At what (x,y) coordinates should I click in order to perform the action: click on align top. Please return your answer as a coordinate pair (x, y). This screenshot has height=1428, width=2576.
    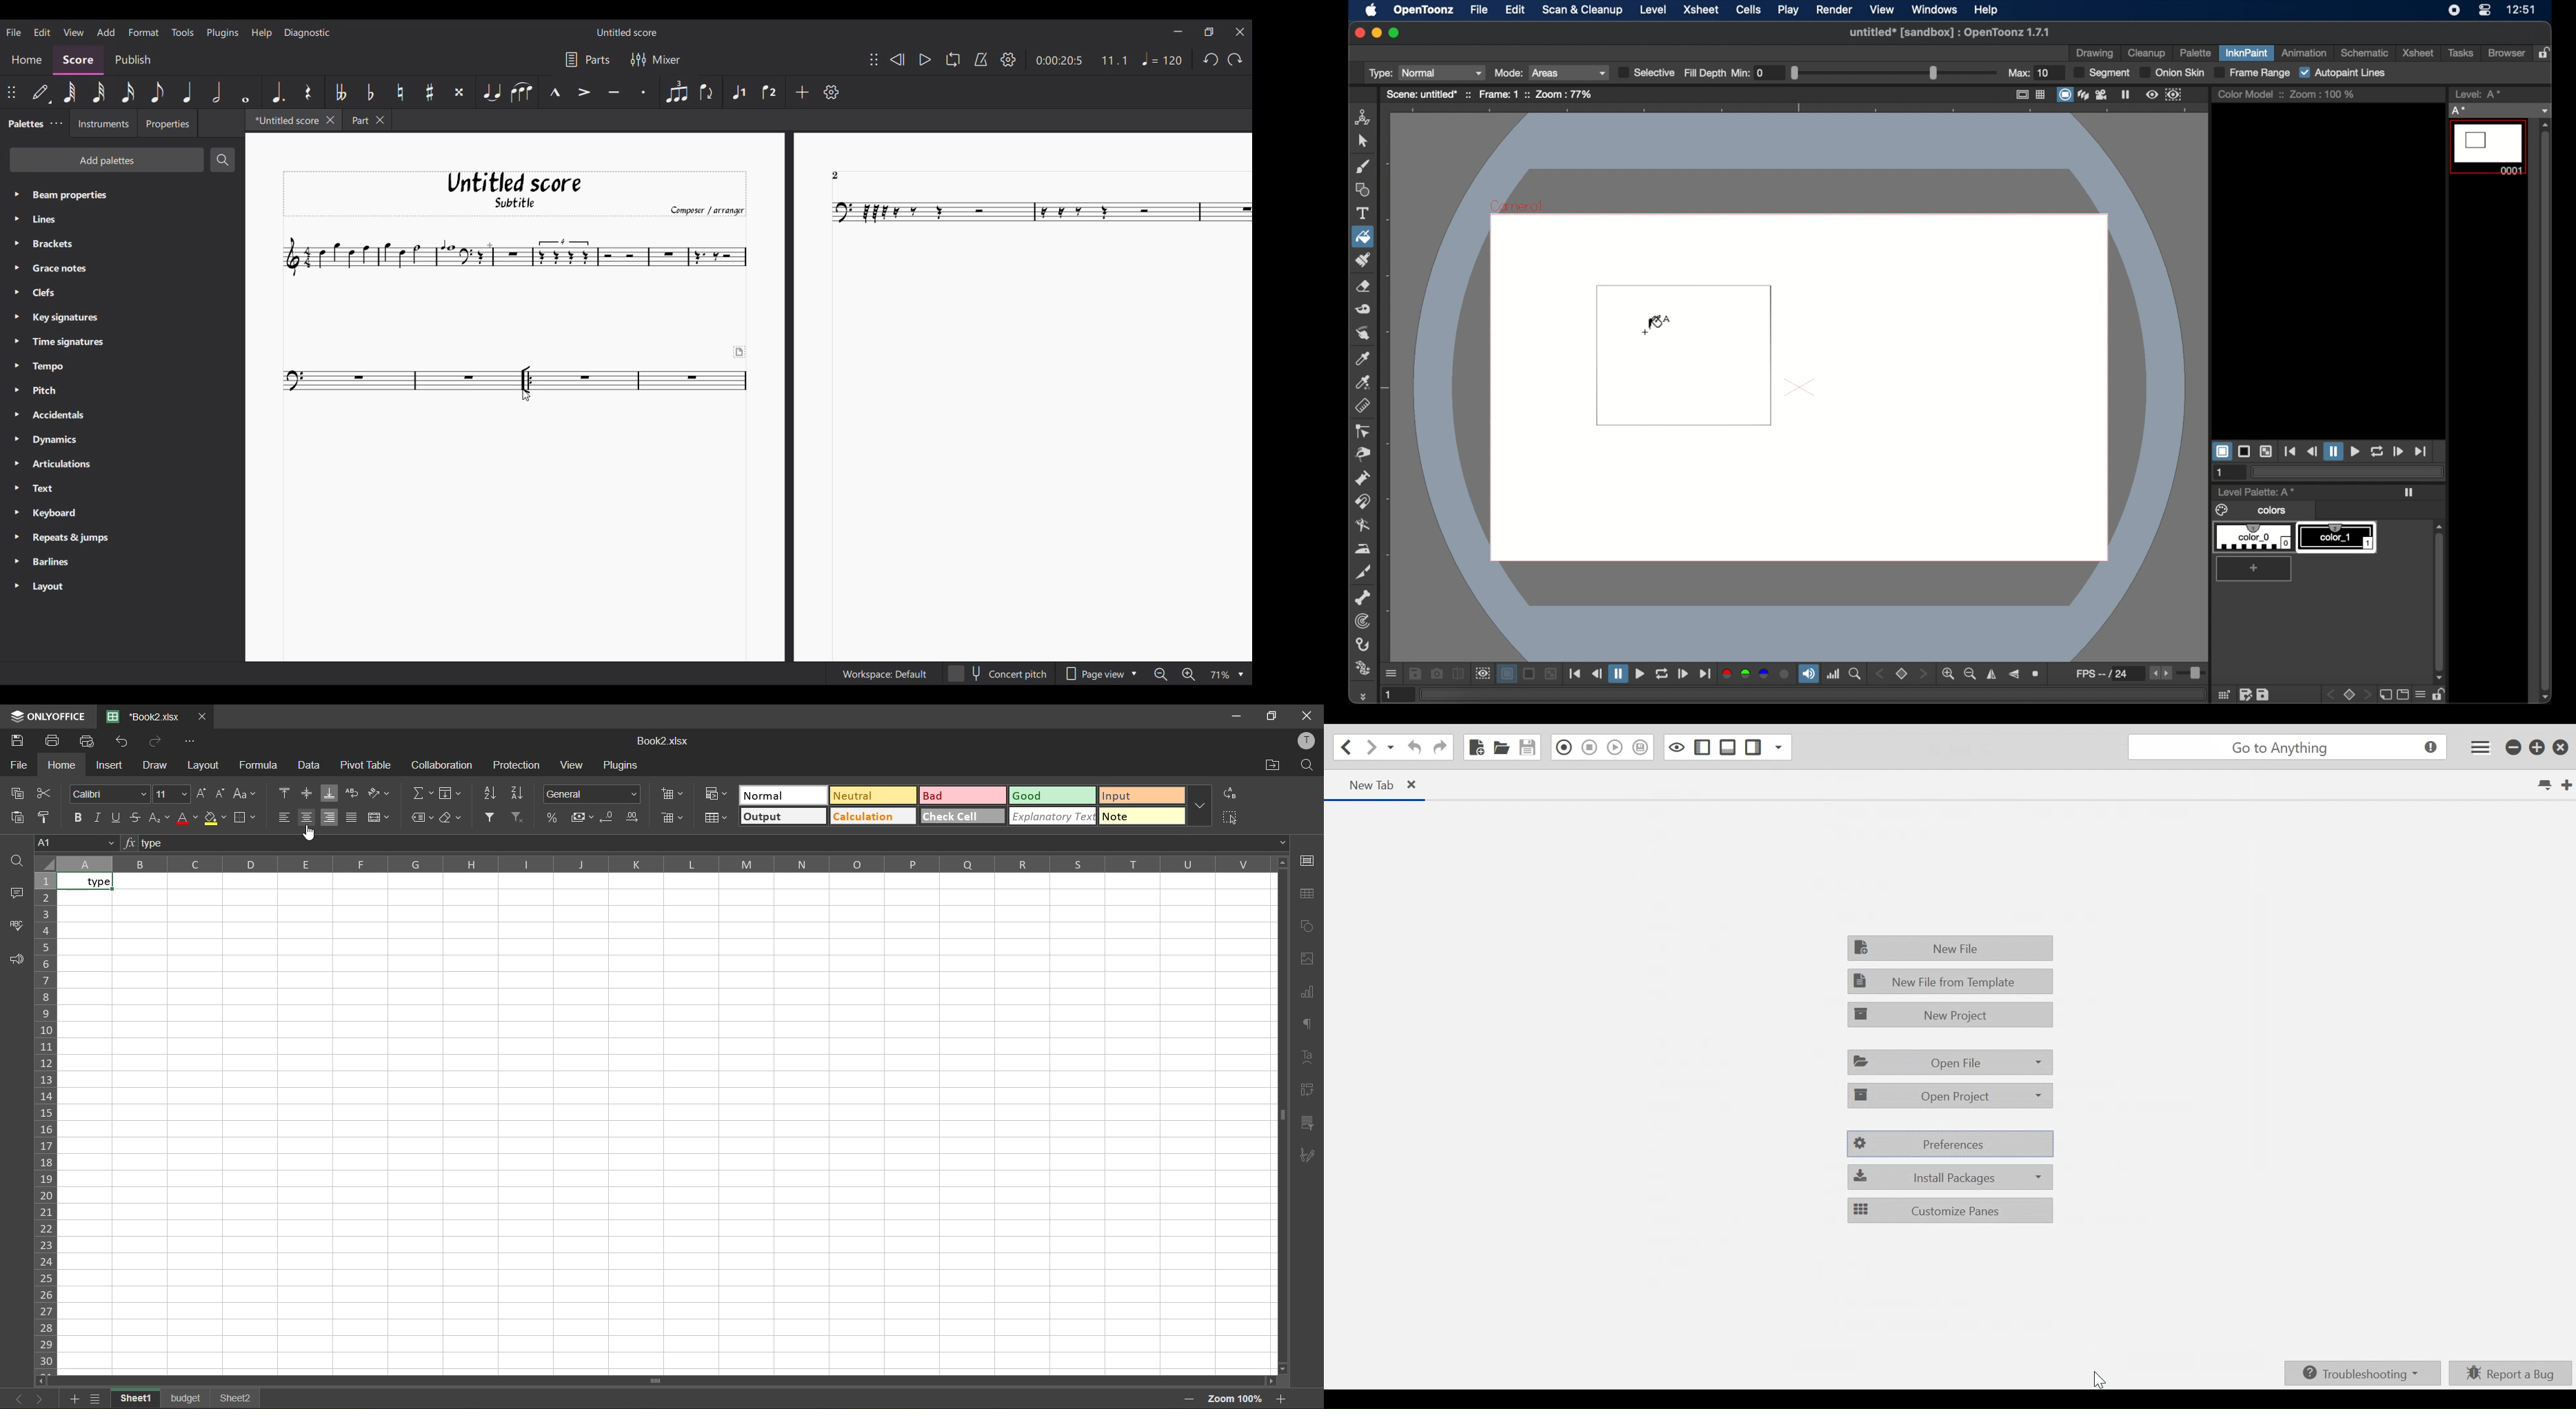
    Looking at the image, I should click on (285, 791).